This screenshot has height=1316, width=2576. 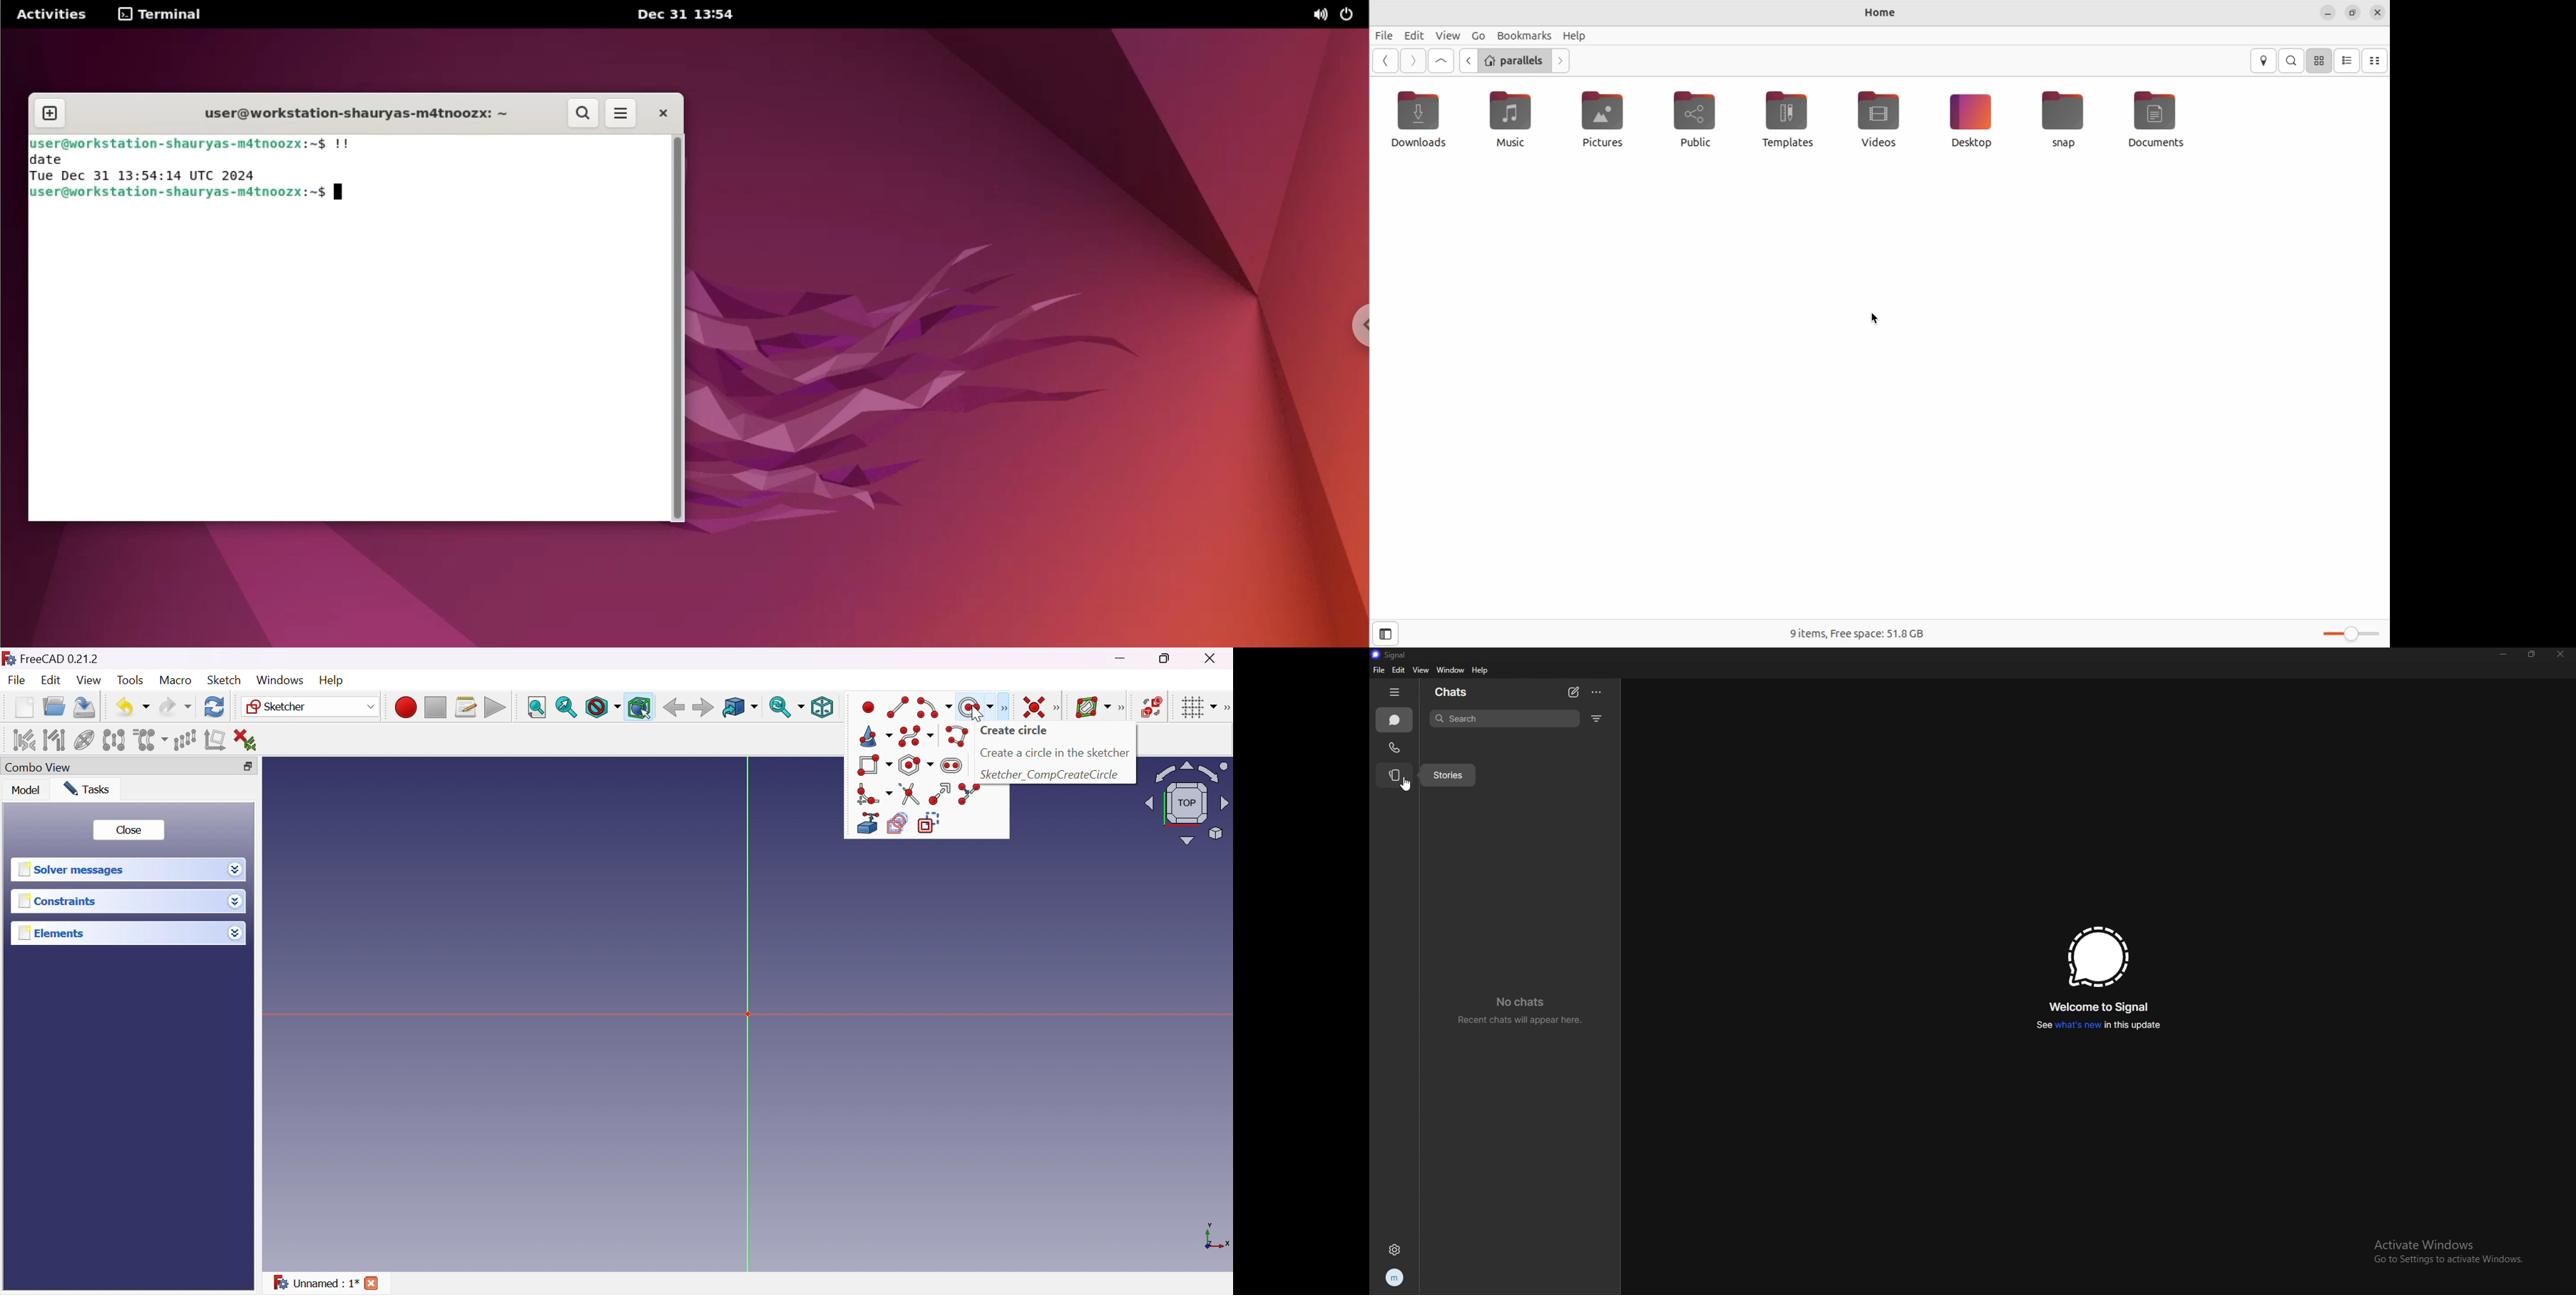 I want to click on Sketcher, so click(x=312, y=707).